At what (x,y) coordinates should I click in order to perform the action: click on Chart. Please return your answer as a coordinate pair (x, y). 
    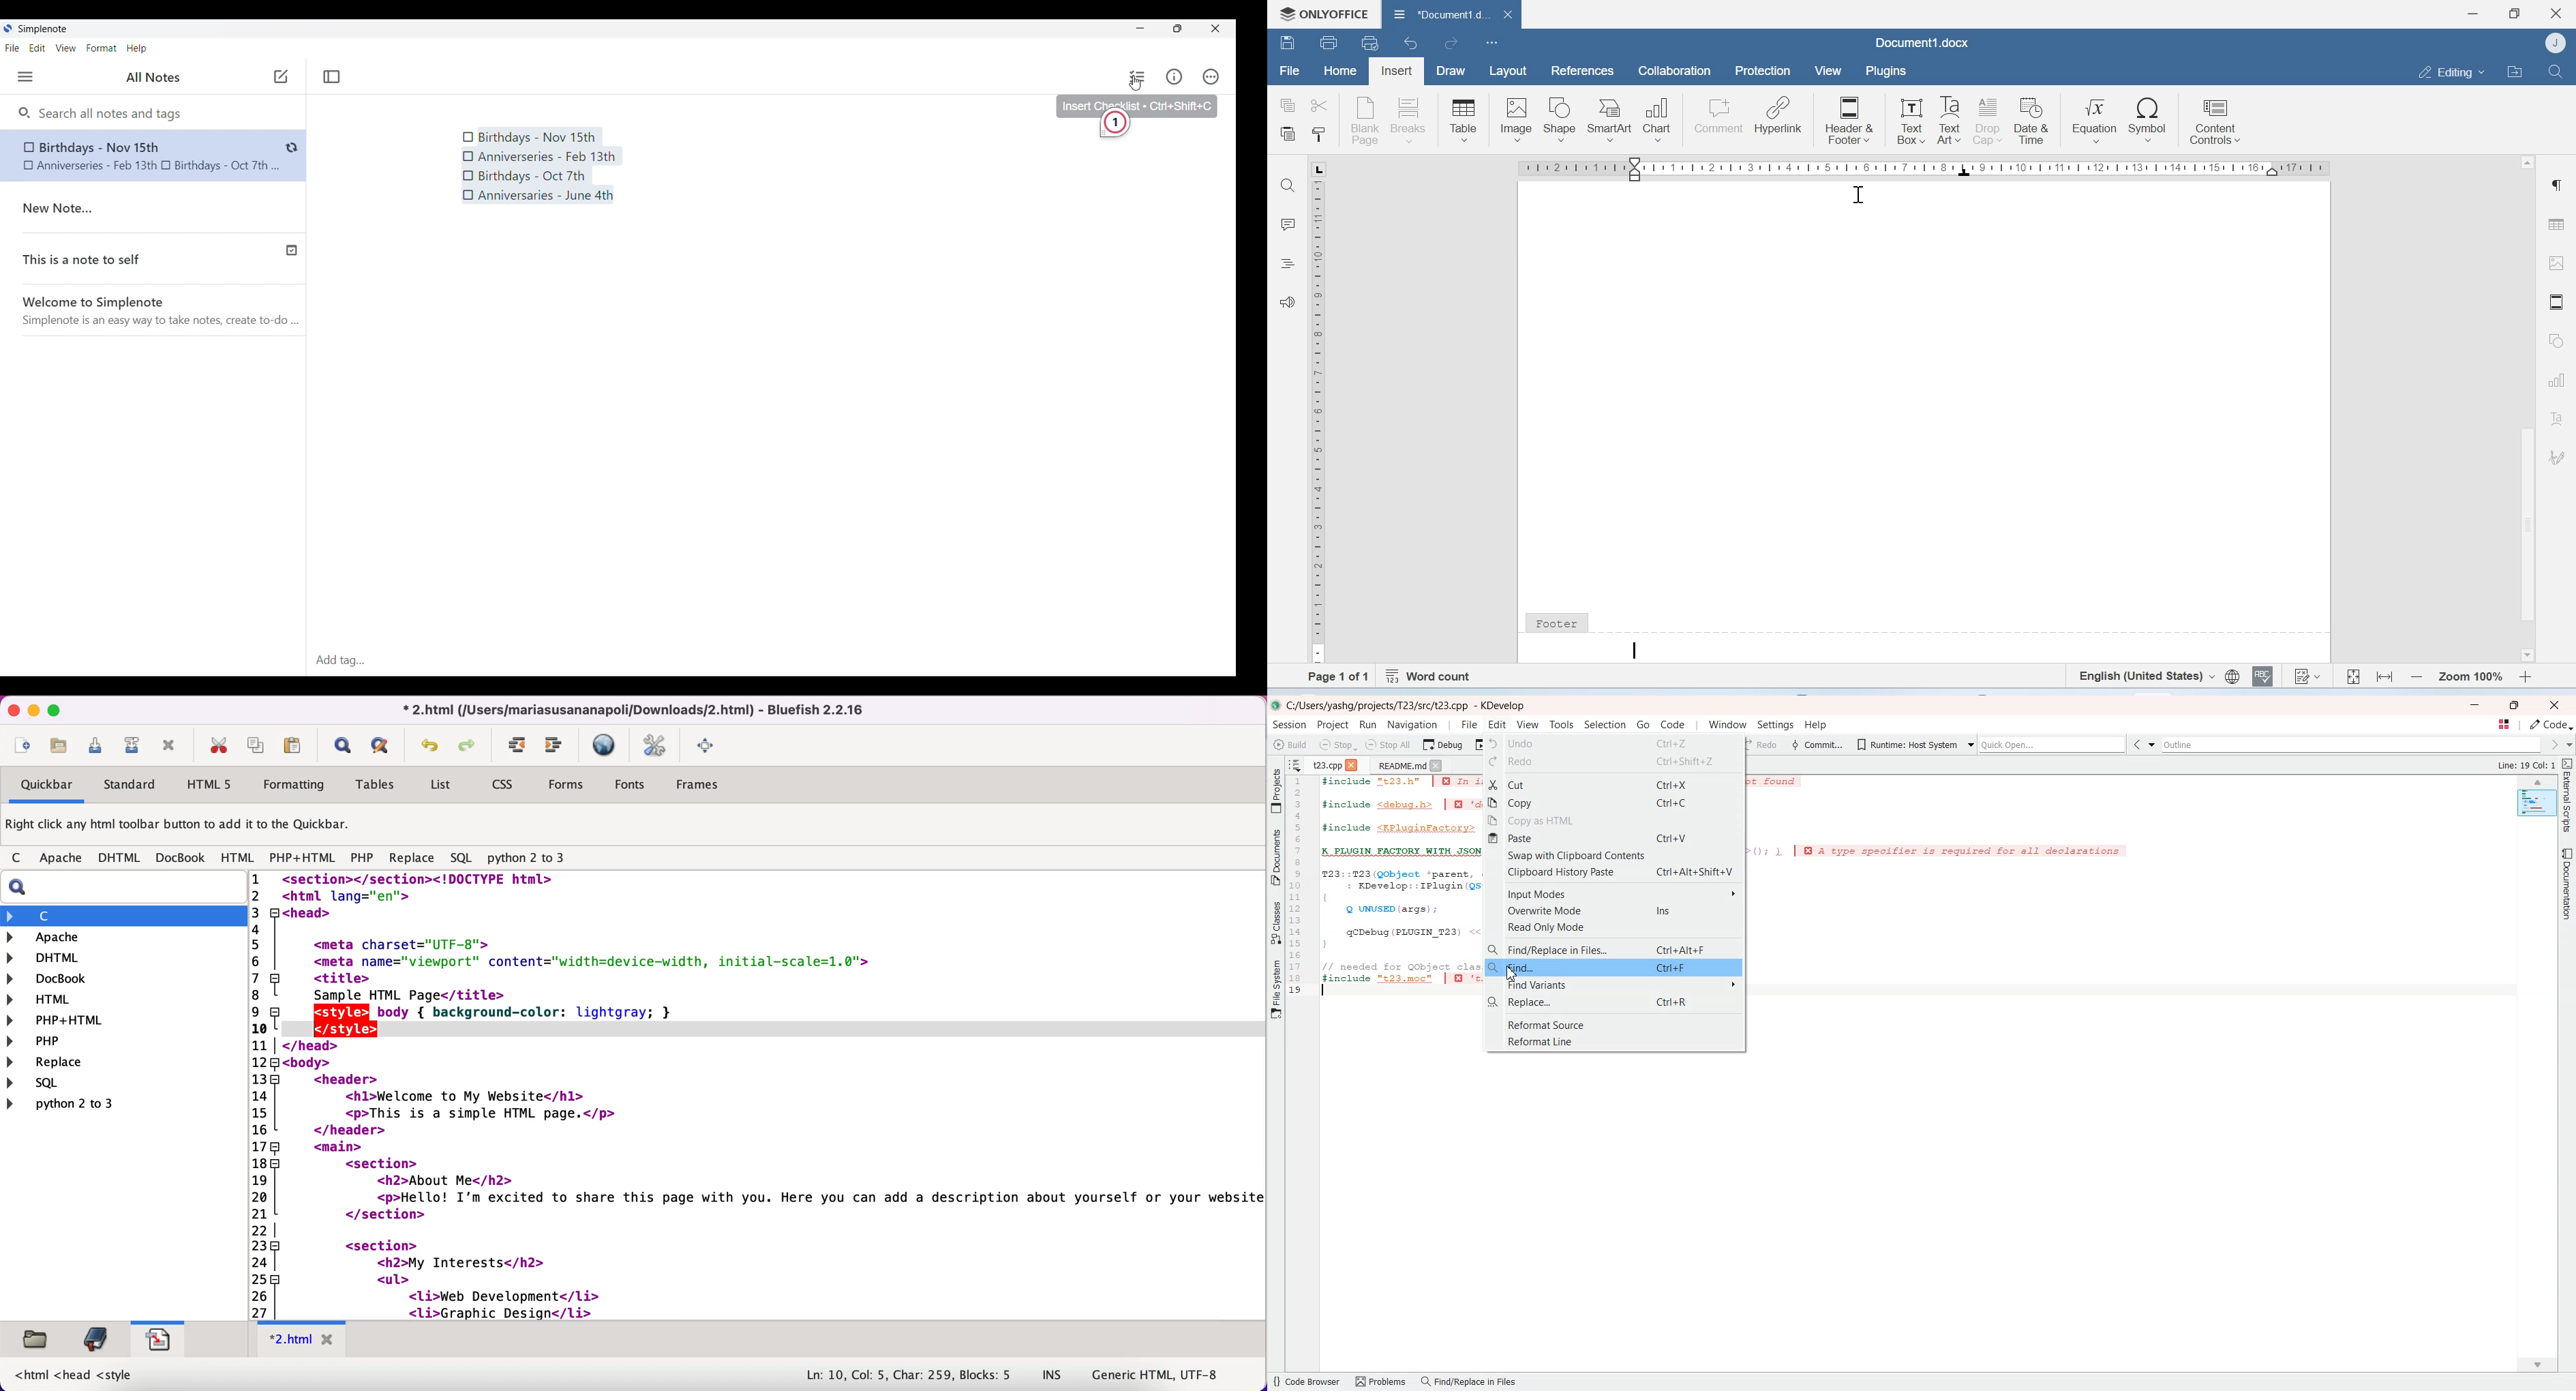
    Looking at the image, I should click on (1662, 117).